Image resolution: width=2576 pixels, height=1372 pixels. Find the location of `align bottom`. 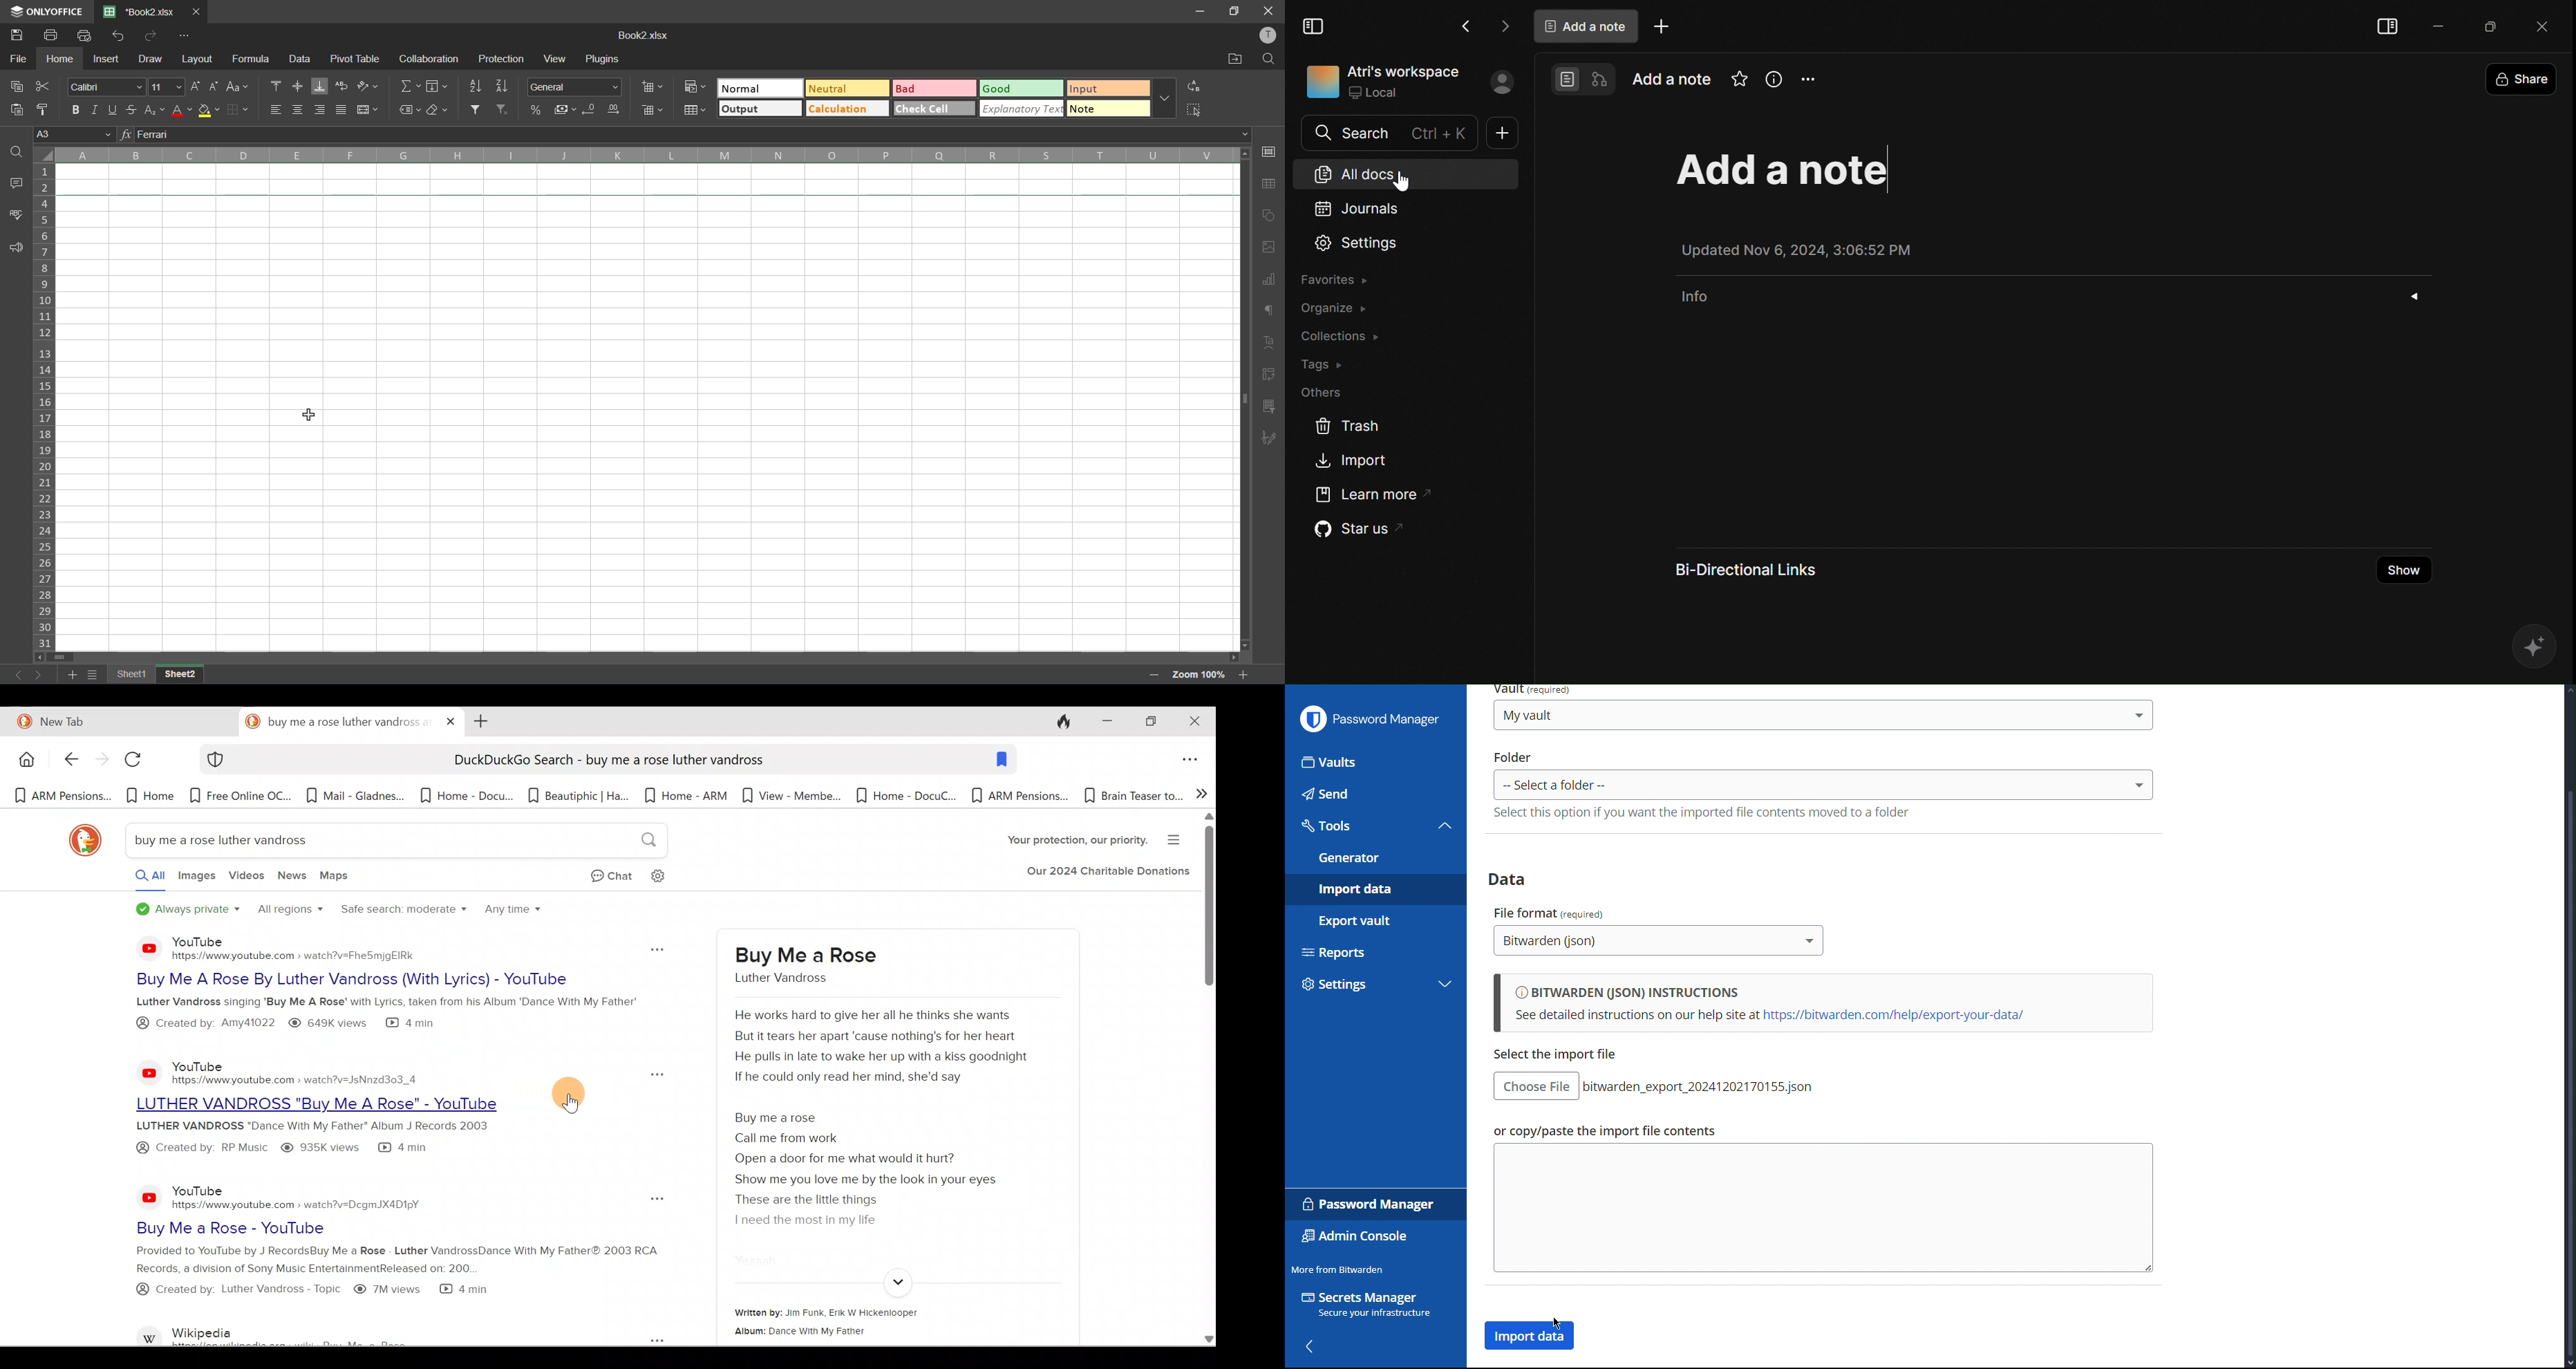

align bottom is located at coordinates (323, 87).